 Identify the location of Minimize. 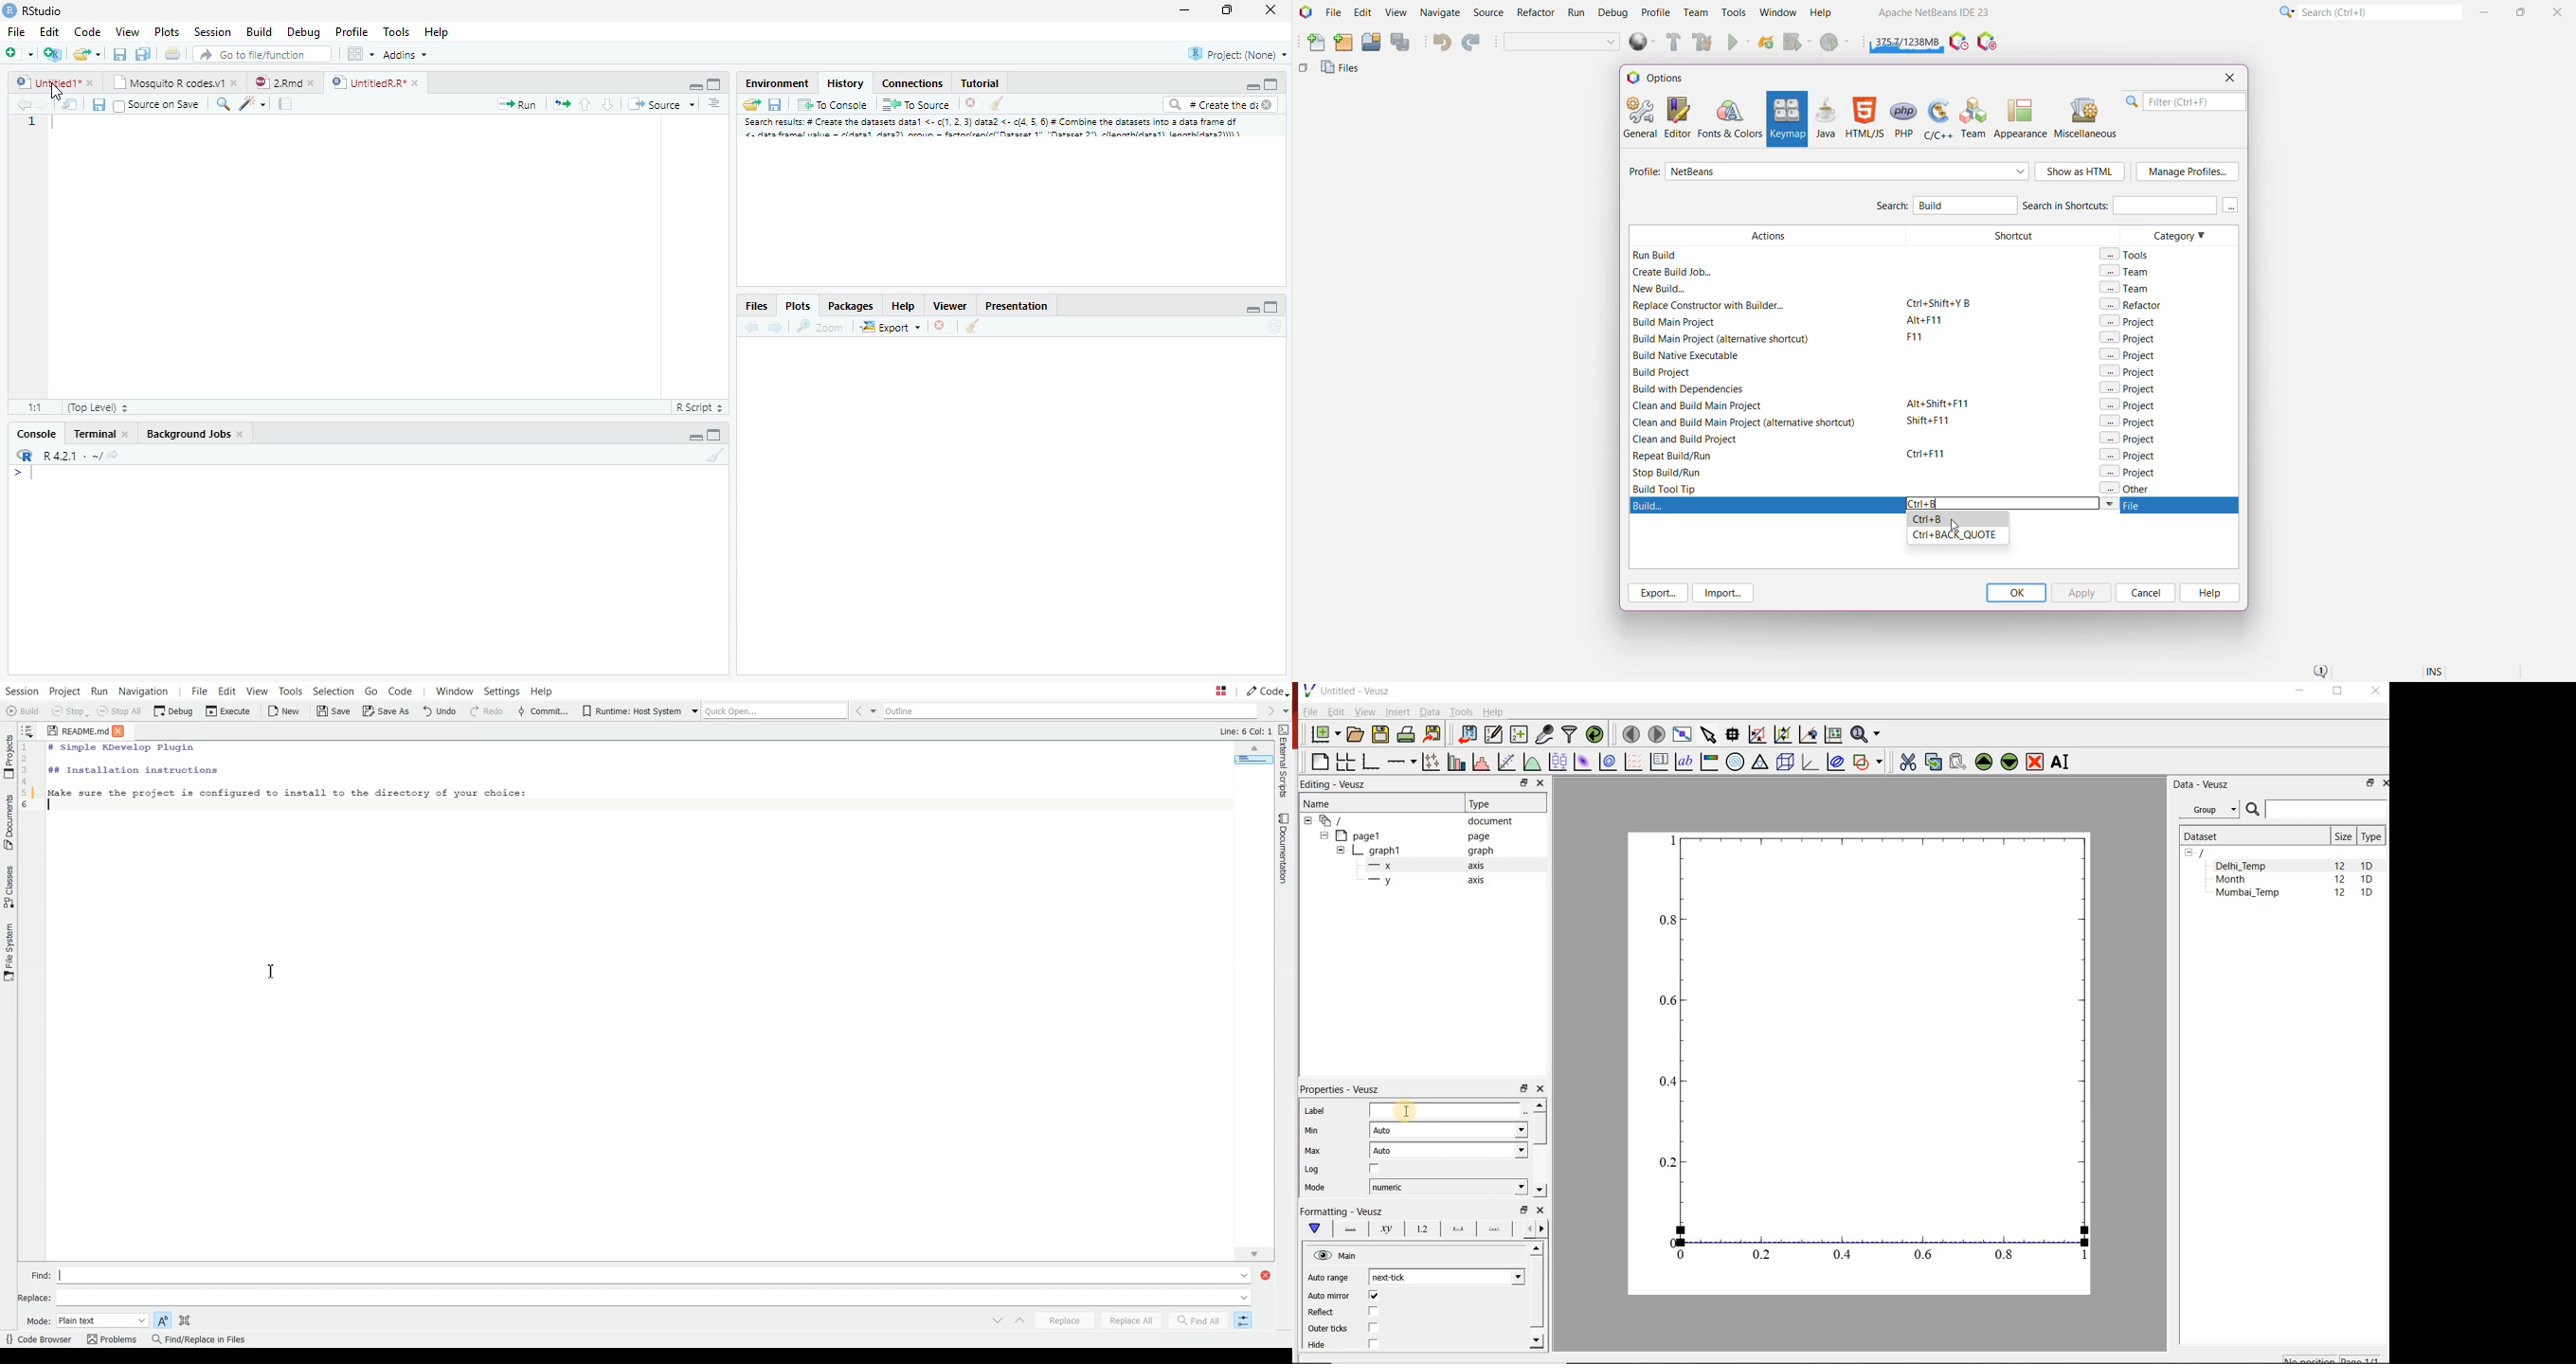
(694, 86).